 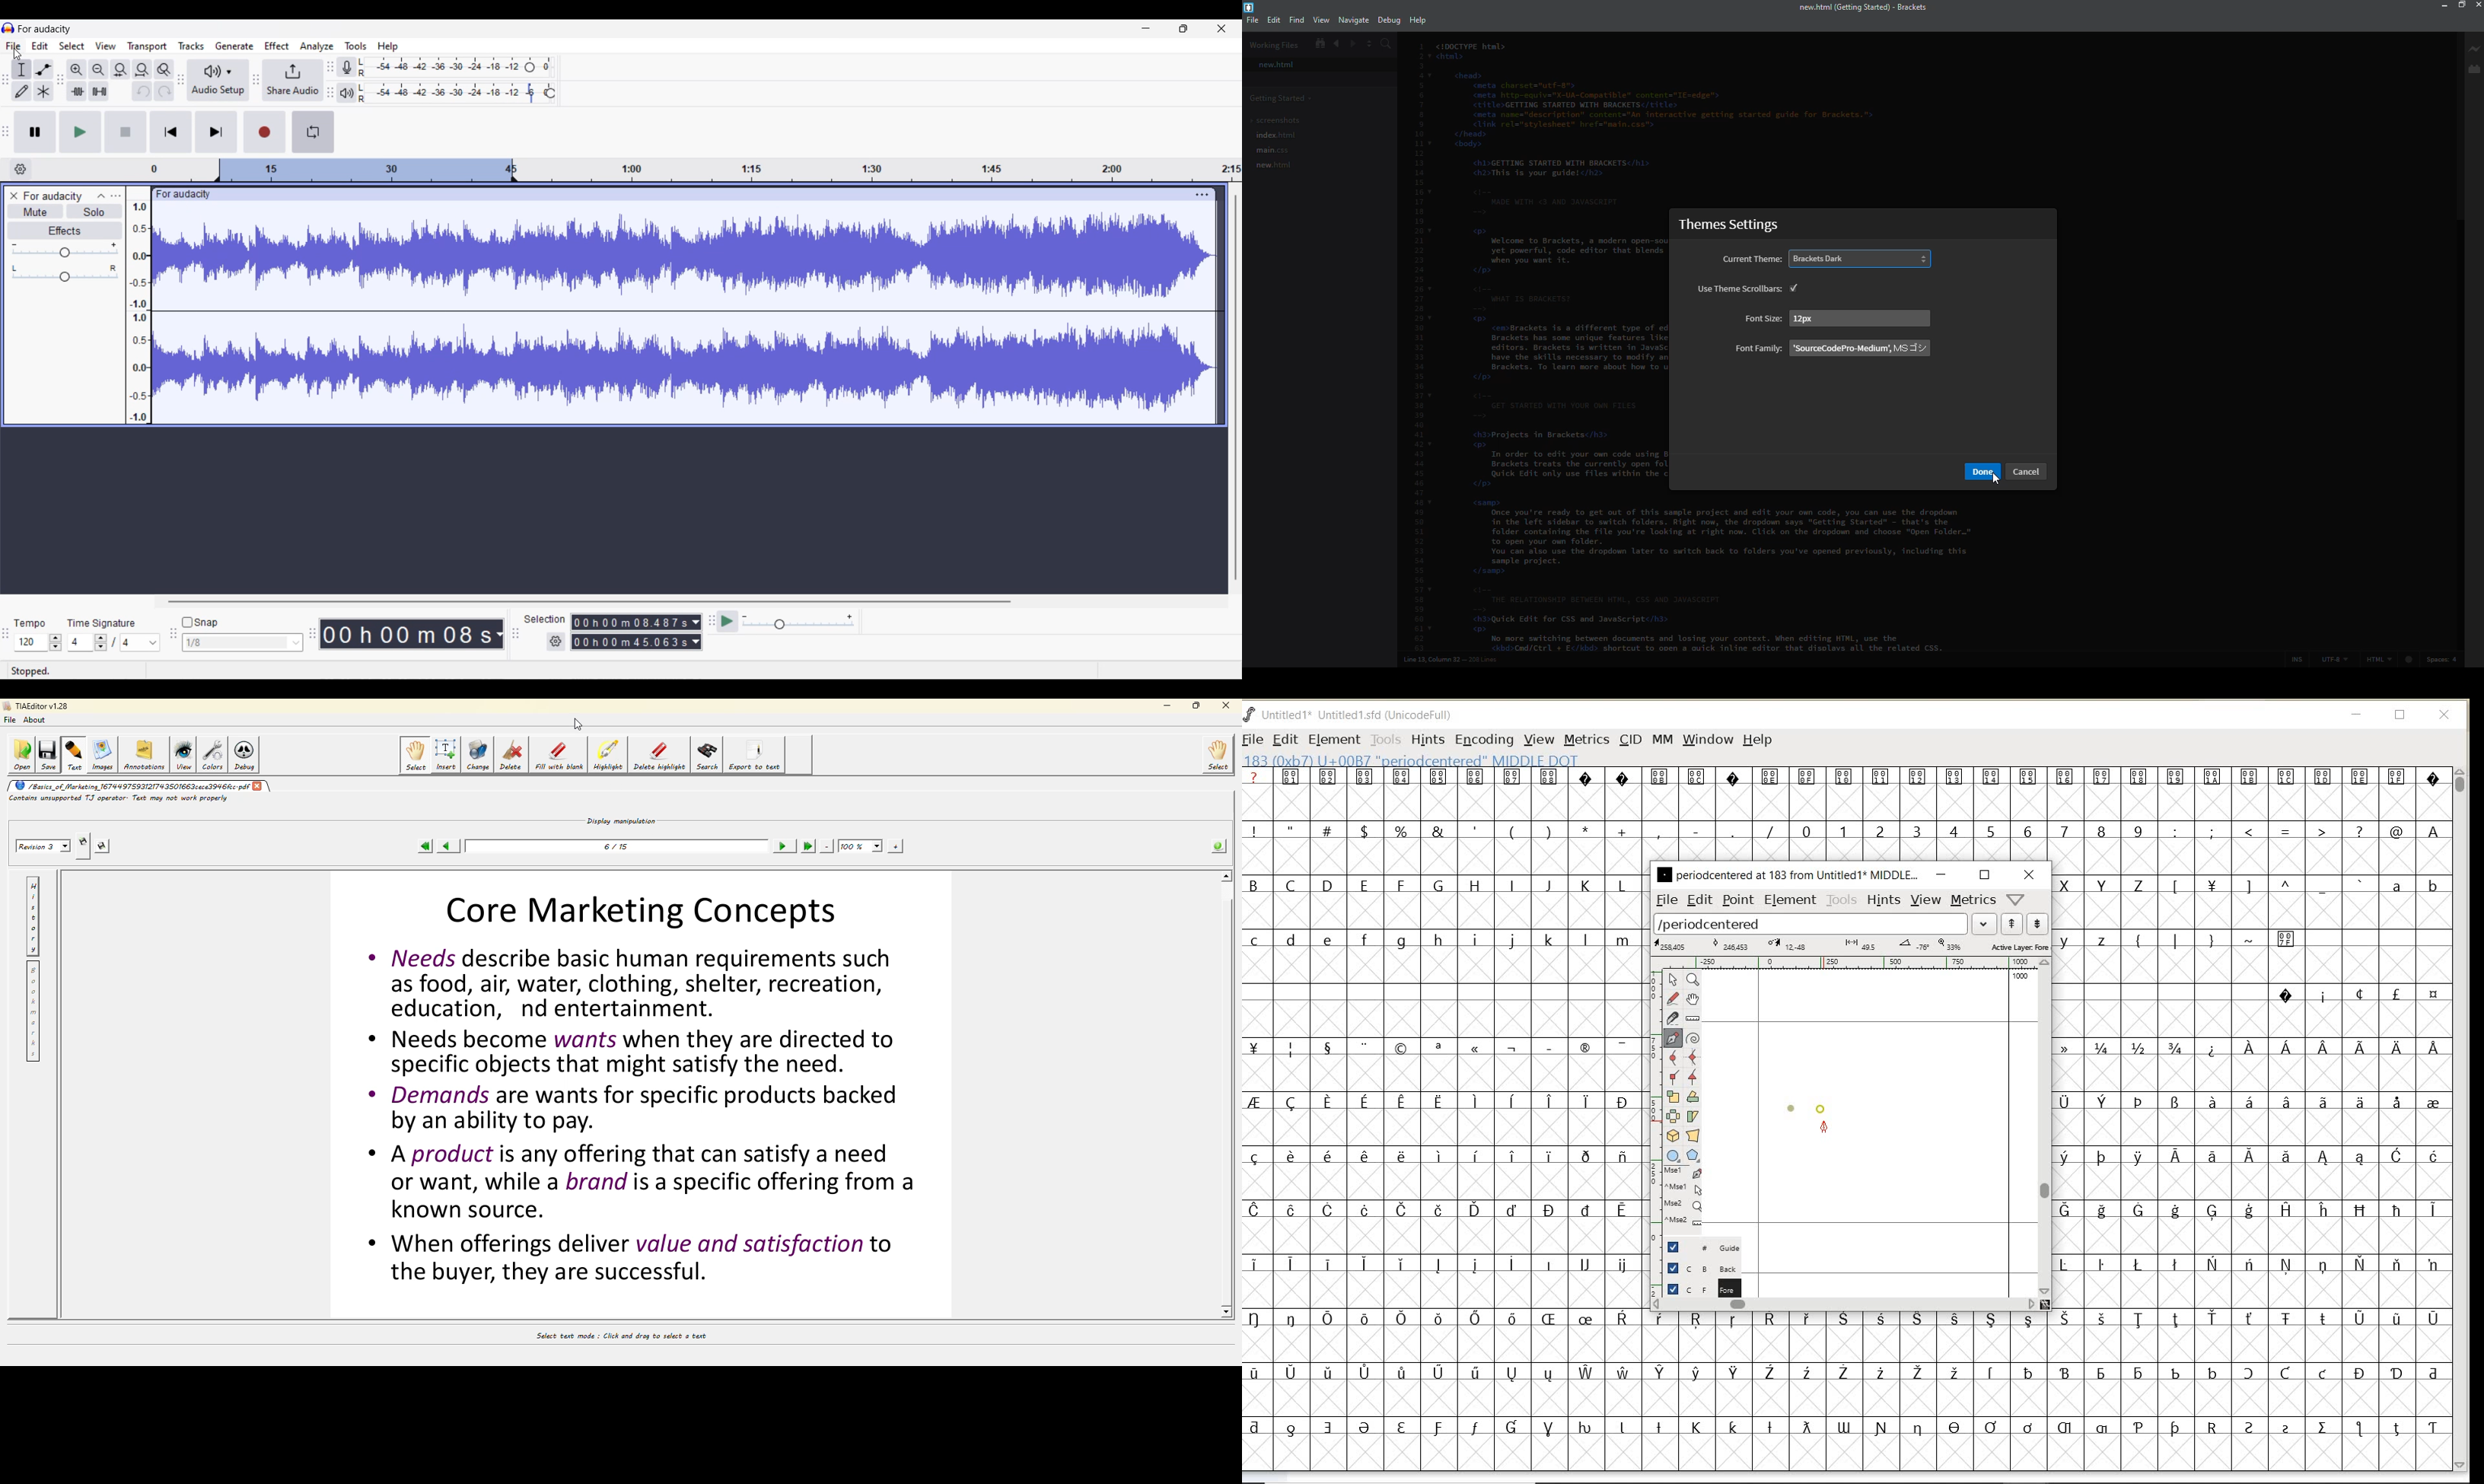 What do you see at coordinates (14, 195) in the screenshot?
I see `Close track` at bounding box center [14, 195].